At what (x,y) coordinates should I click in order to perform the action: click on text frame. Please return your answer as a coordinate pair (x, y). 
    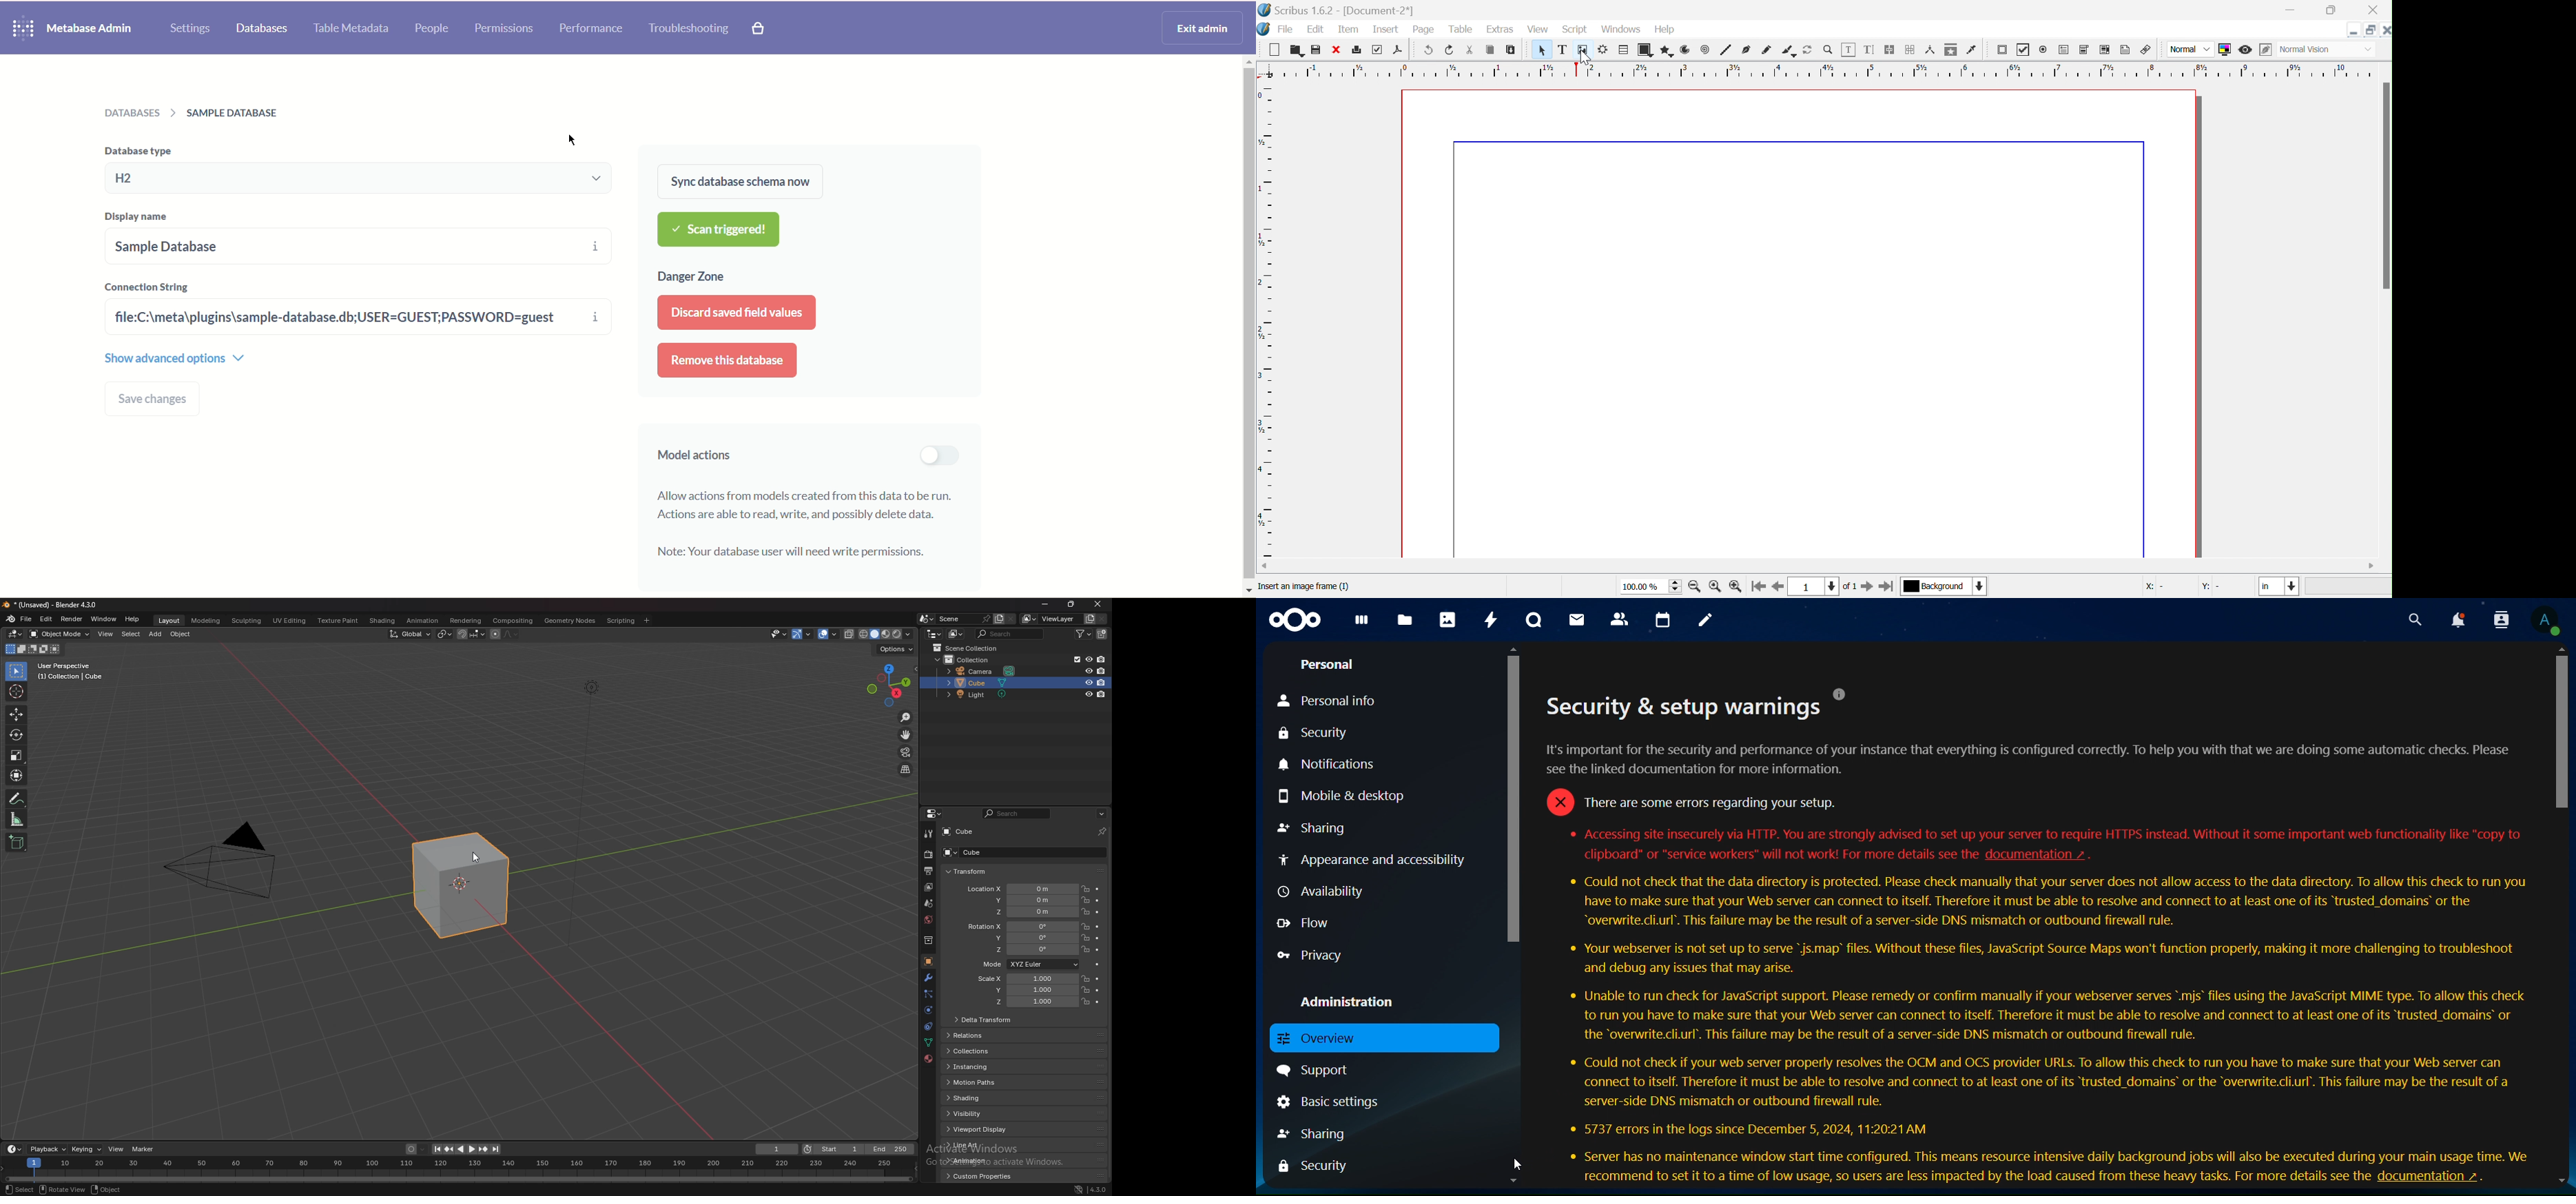
    Looking at the image, I should click on (1562, 50).